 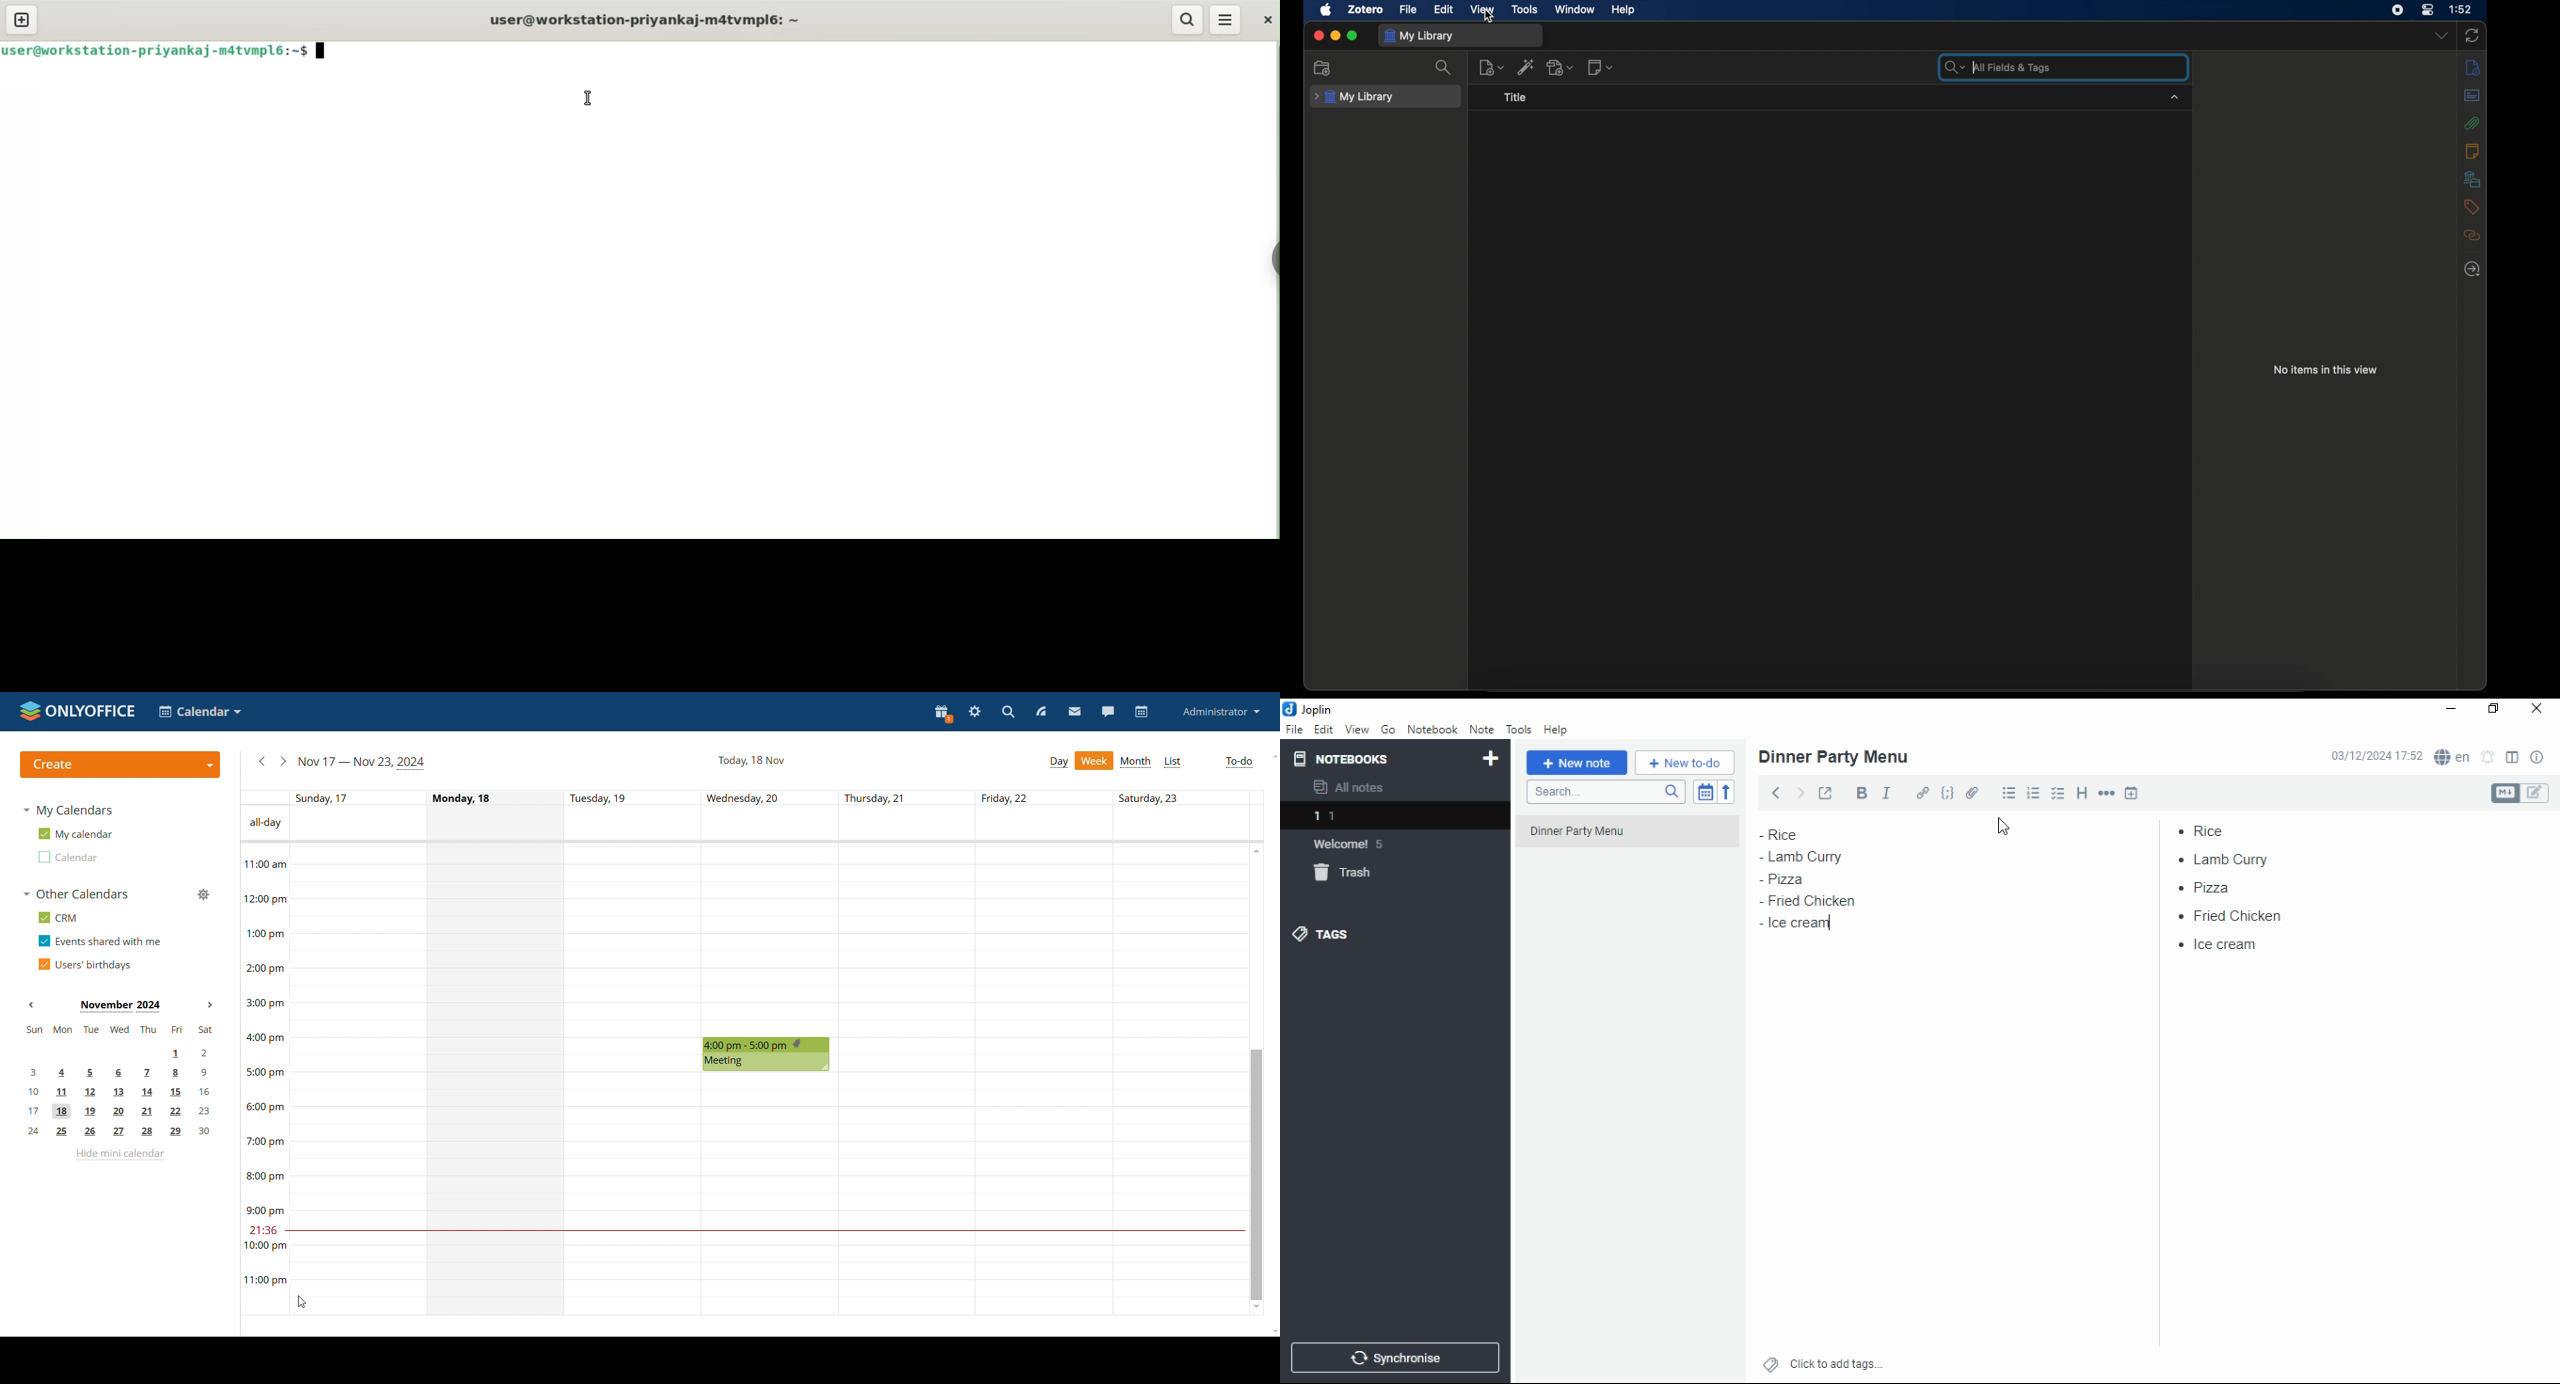 What do you see at coordinates (2036, 793) in the screenshot?
I see `numbered list` at bounding box center [2036, 793].